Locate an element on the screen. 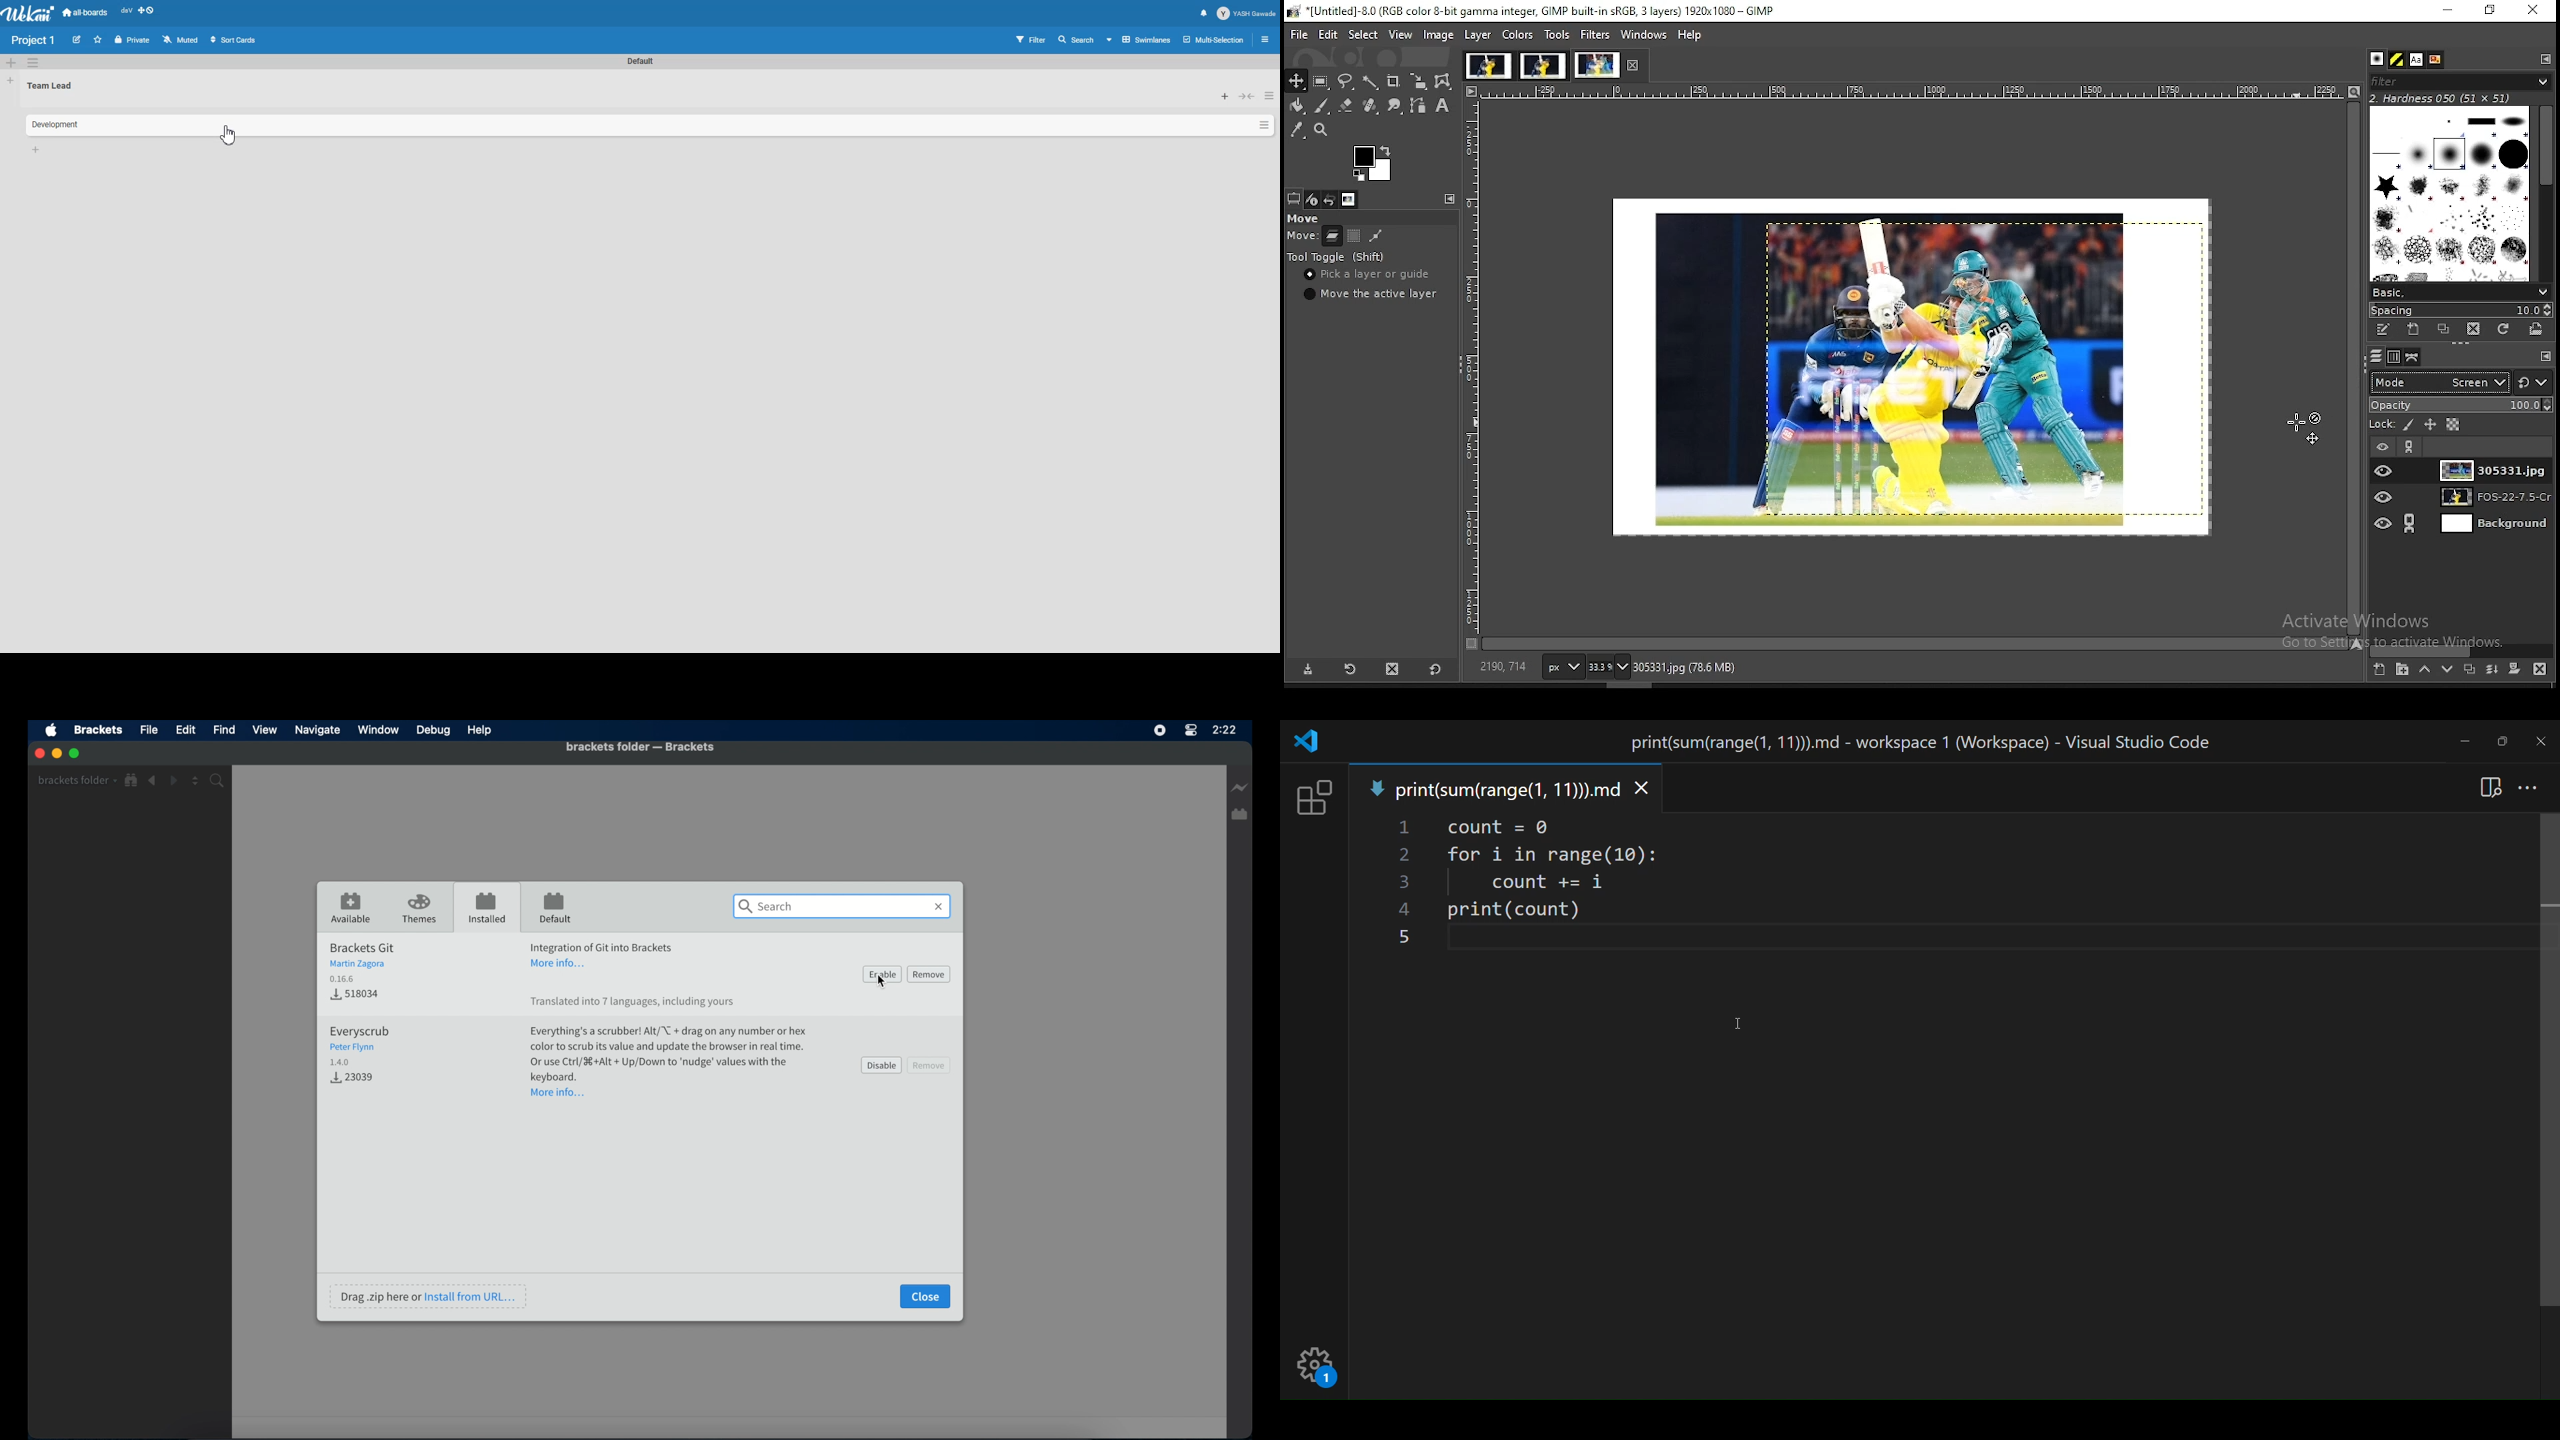 This screenshot has width=2576, height=1456. cursor is located at coordinates (1737, 1022).